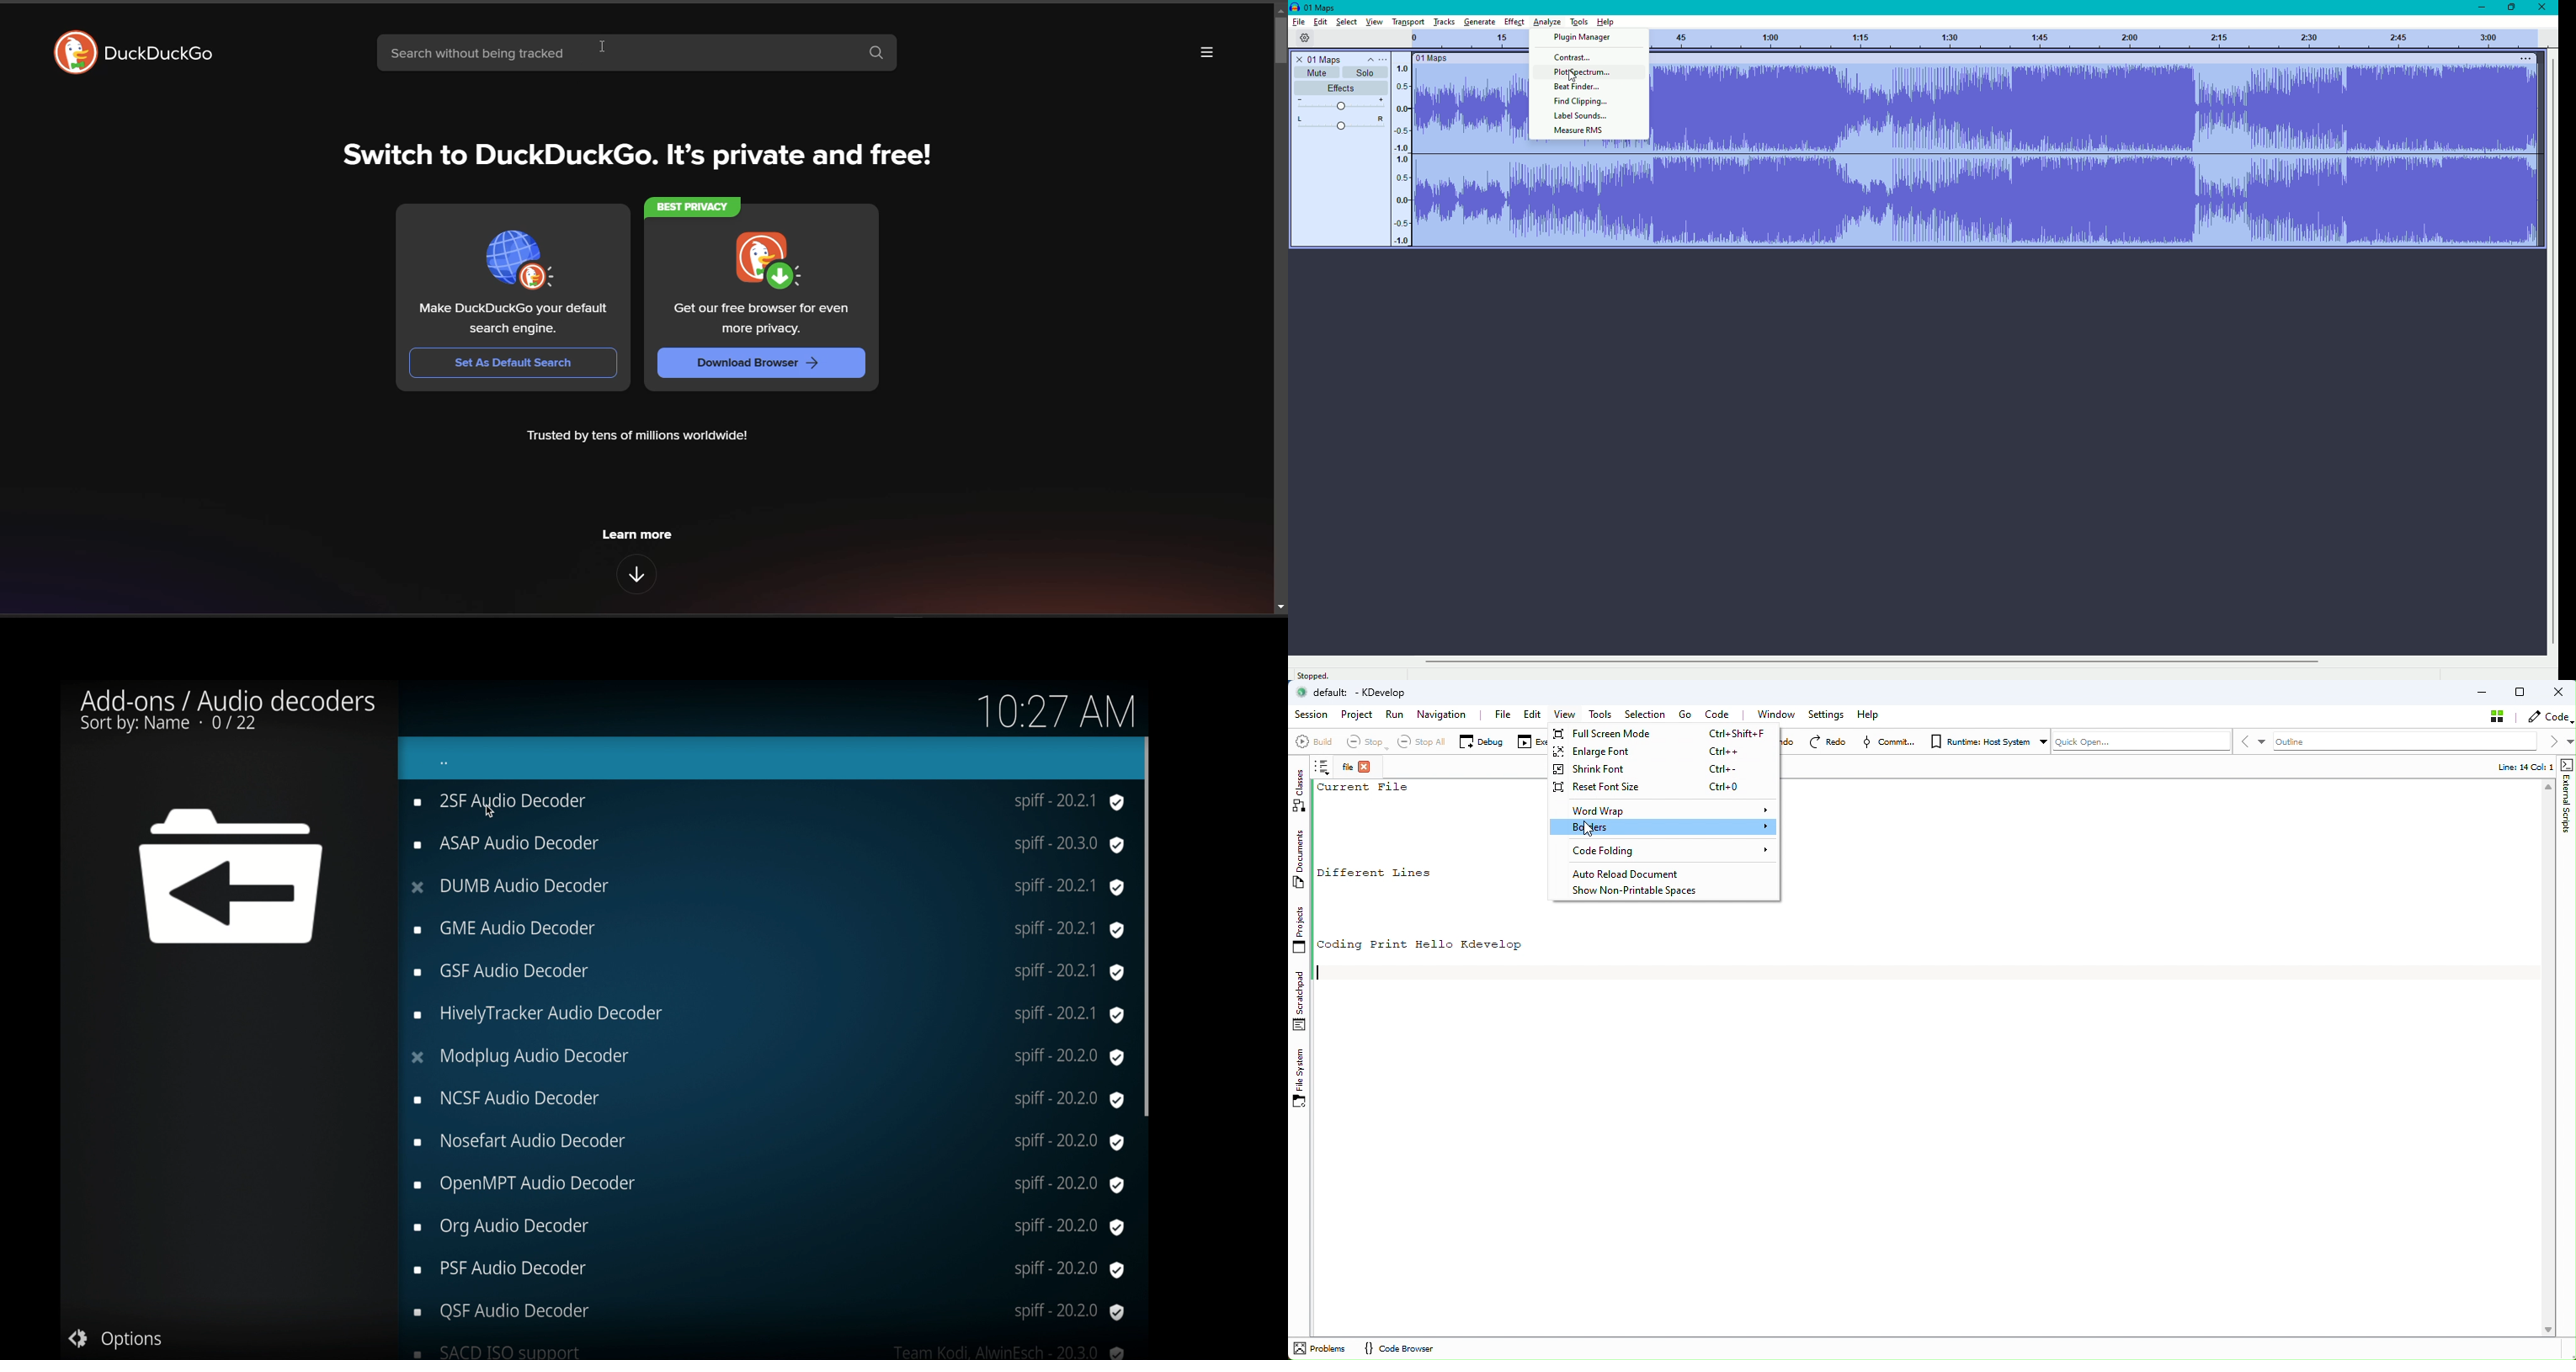 Image resolution: width=2576 pixels, height=1372 pixels. Describe the element at coordinates (1585, 37) in the screenshot. I see `Plugin manager` at that location.